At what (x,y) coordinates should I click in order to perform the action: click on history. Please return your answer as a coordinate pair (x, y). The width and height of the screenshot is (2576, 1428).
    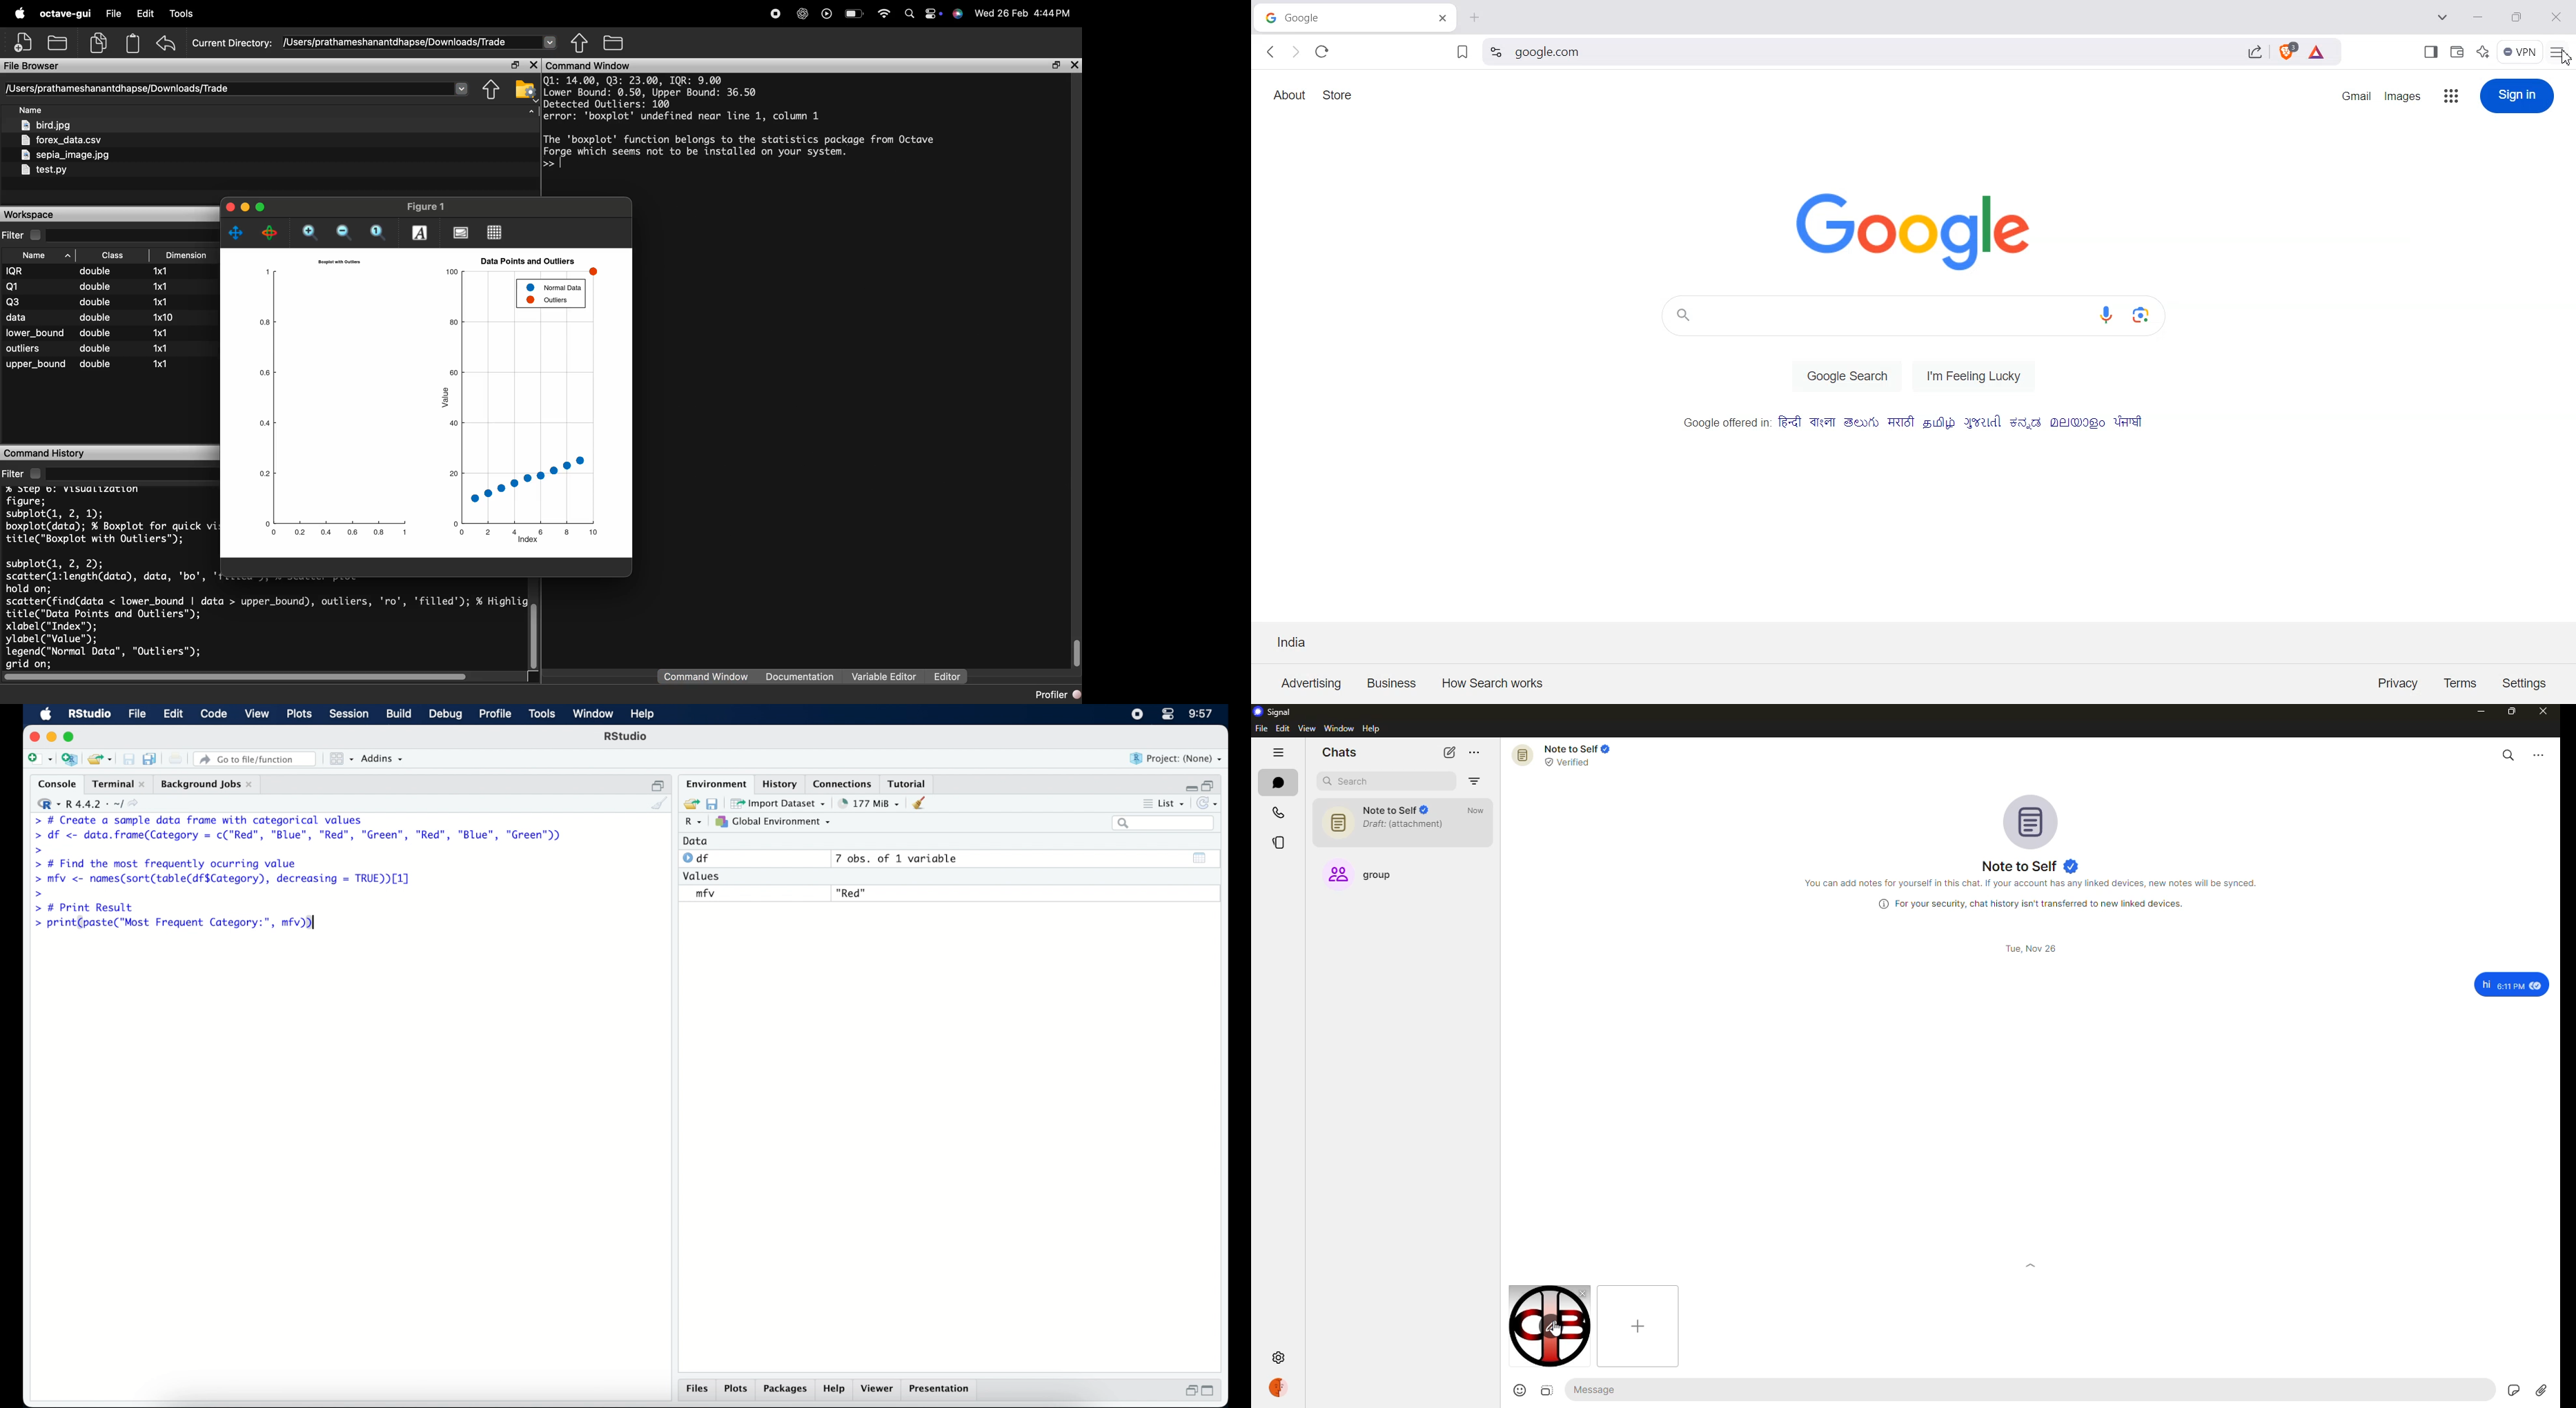
    Looking at the image, I should click on (781, 784).